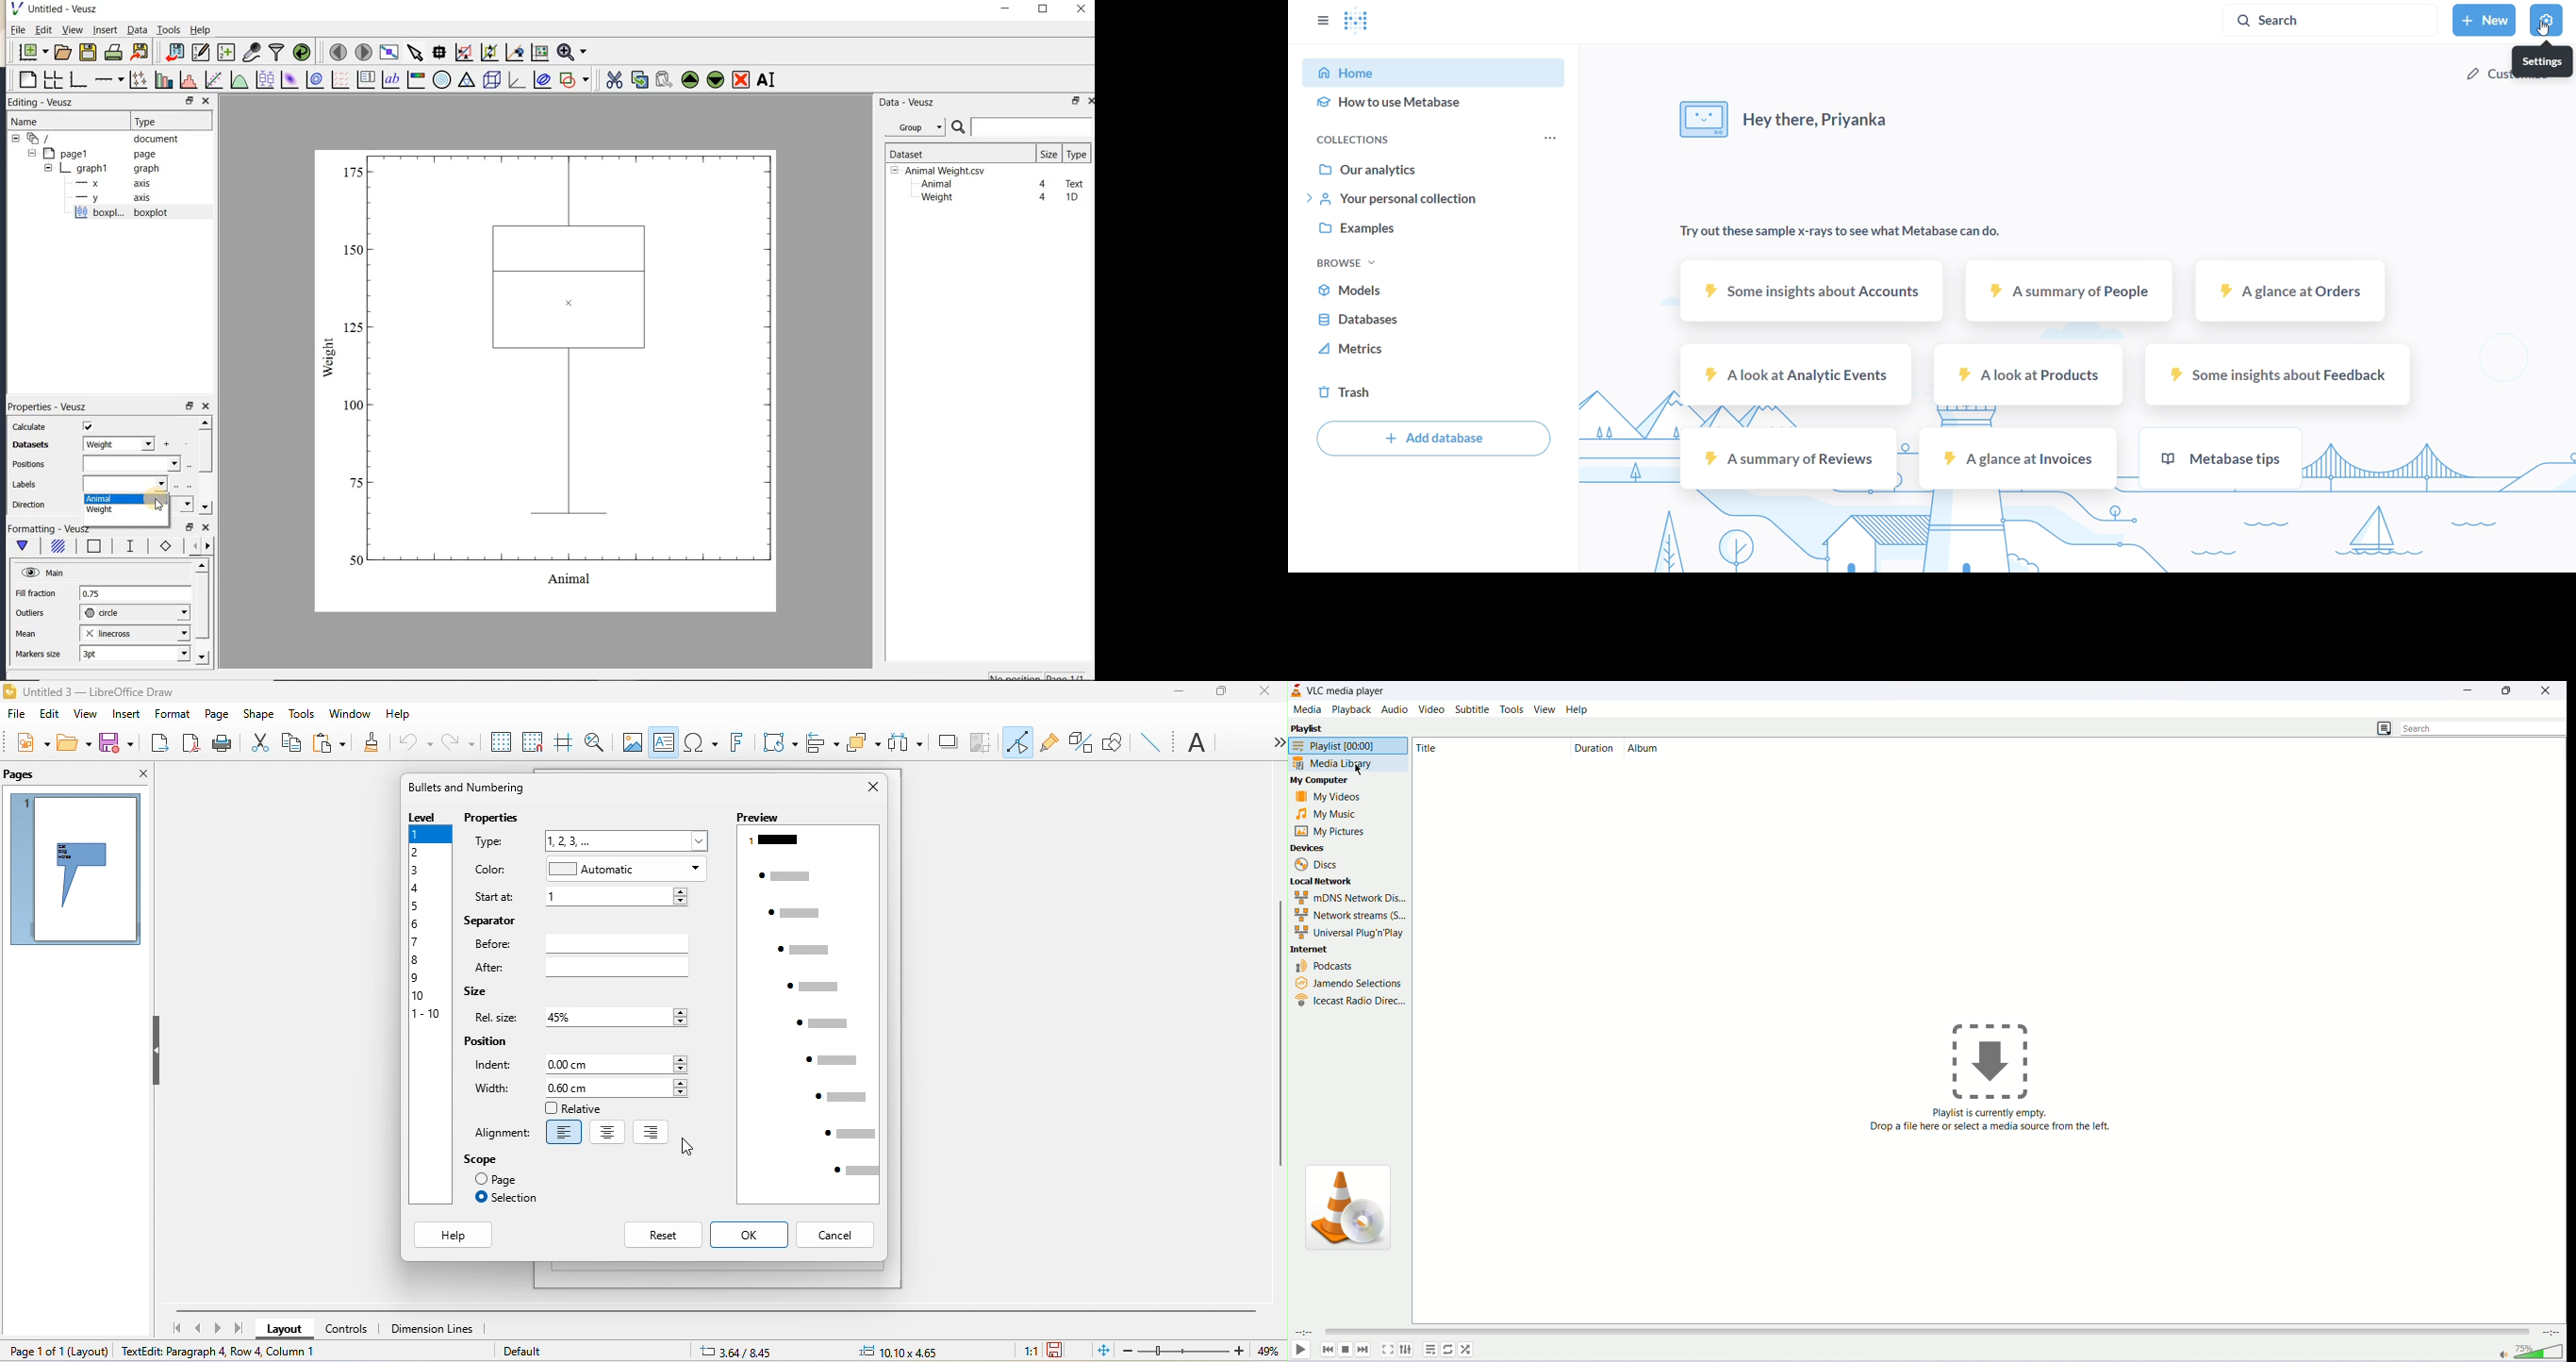 This screenshot has height=1372, width=2576. What do you see at coordinates (1436, 354) in the screenshot?
I see `metrics` at bounding box center [1436, 354].